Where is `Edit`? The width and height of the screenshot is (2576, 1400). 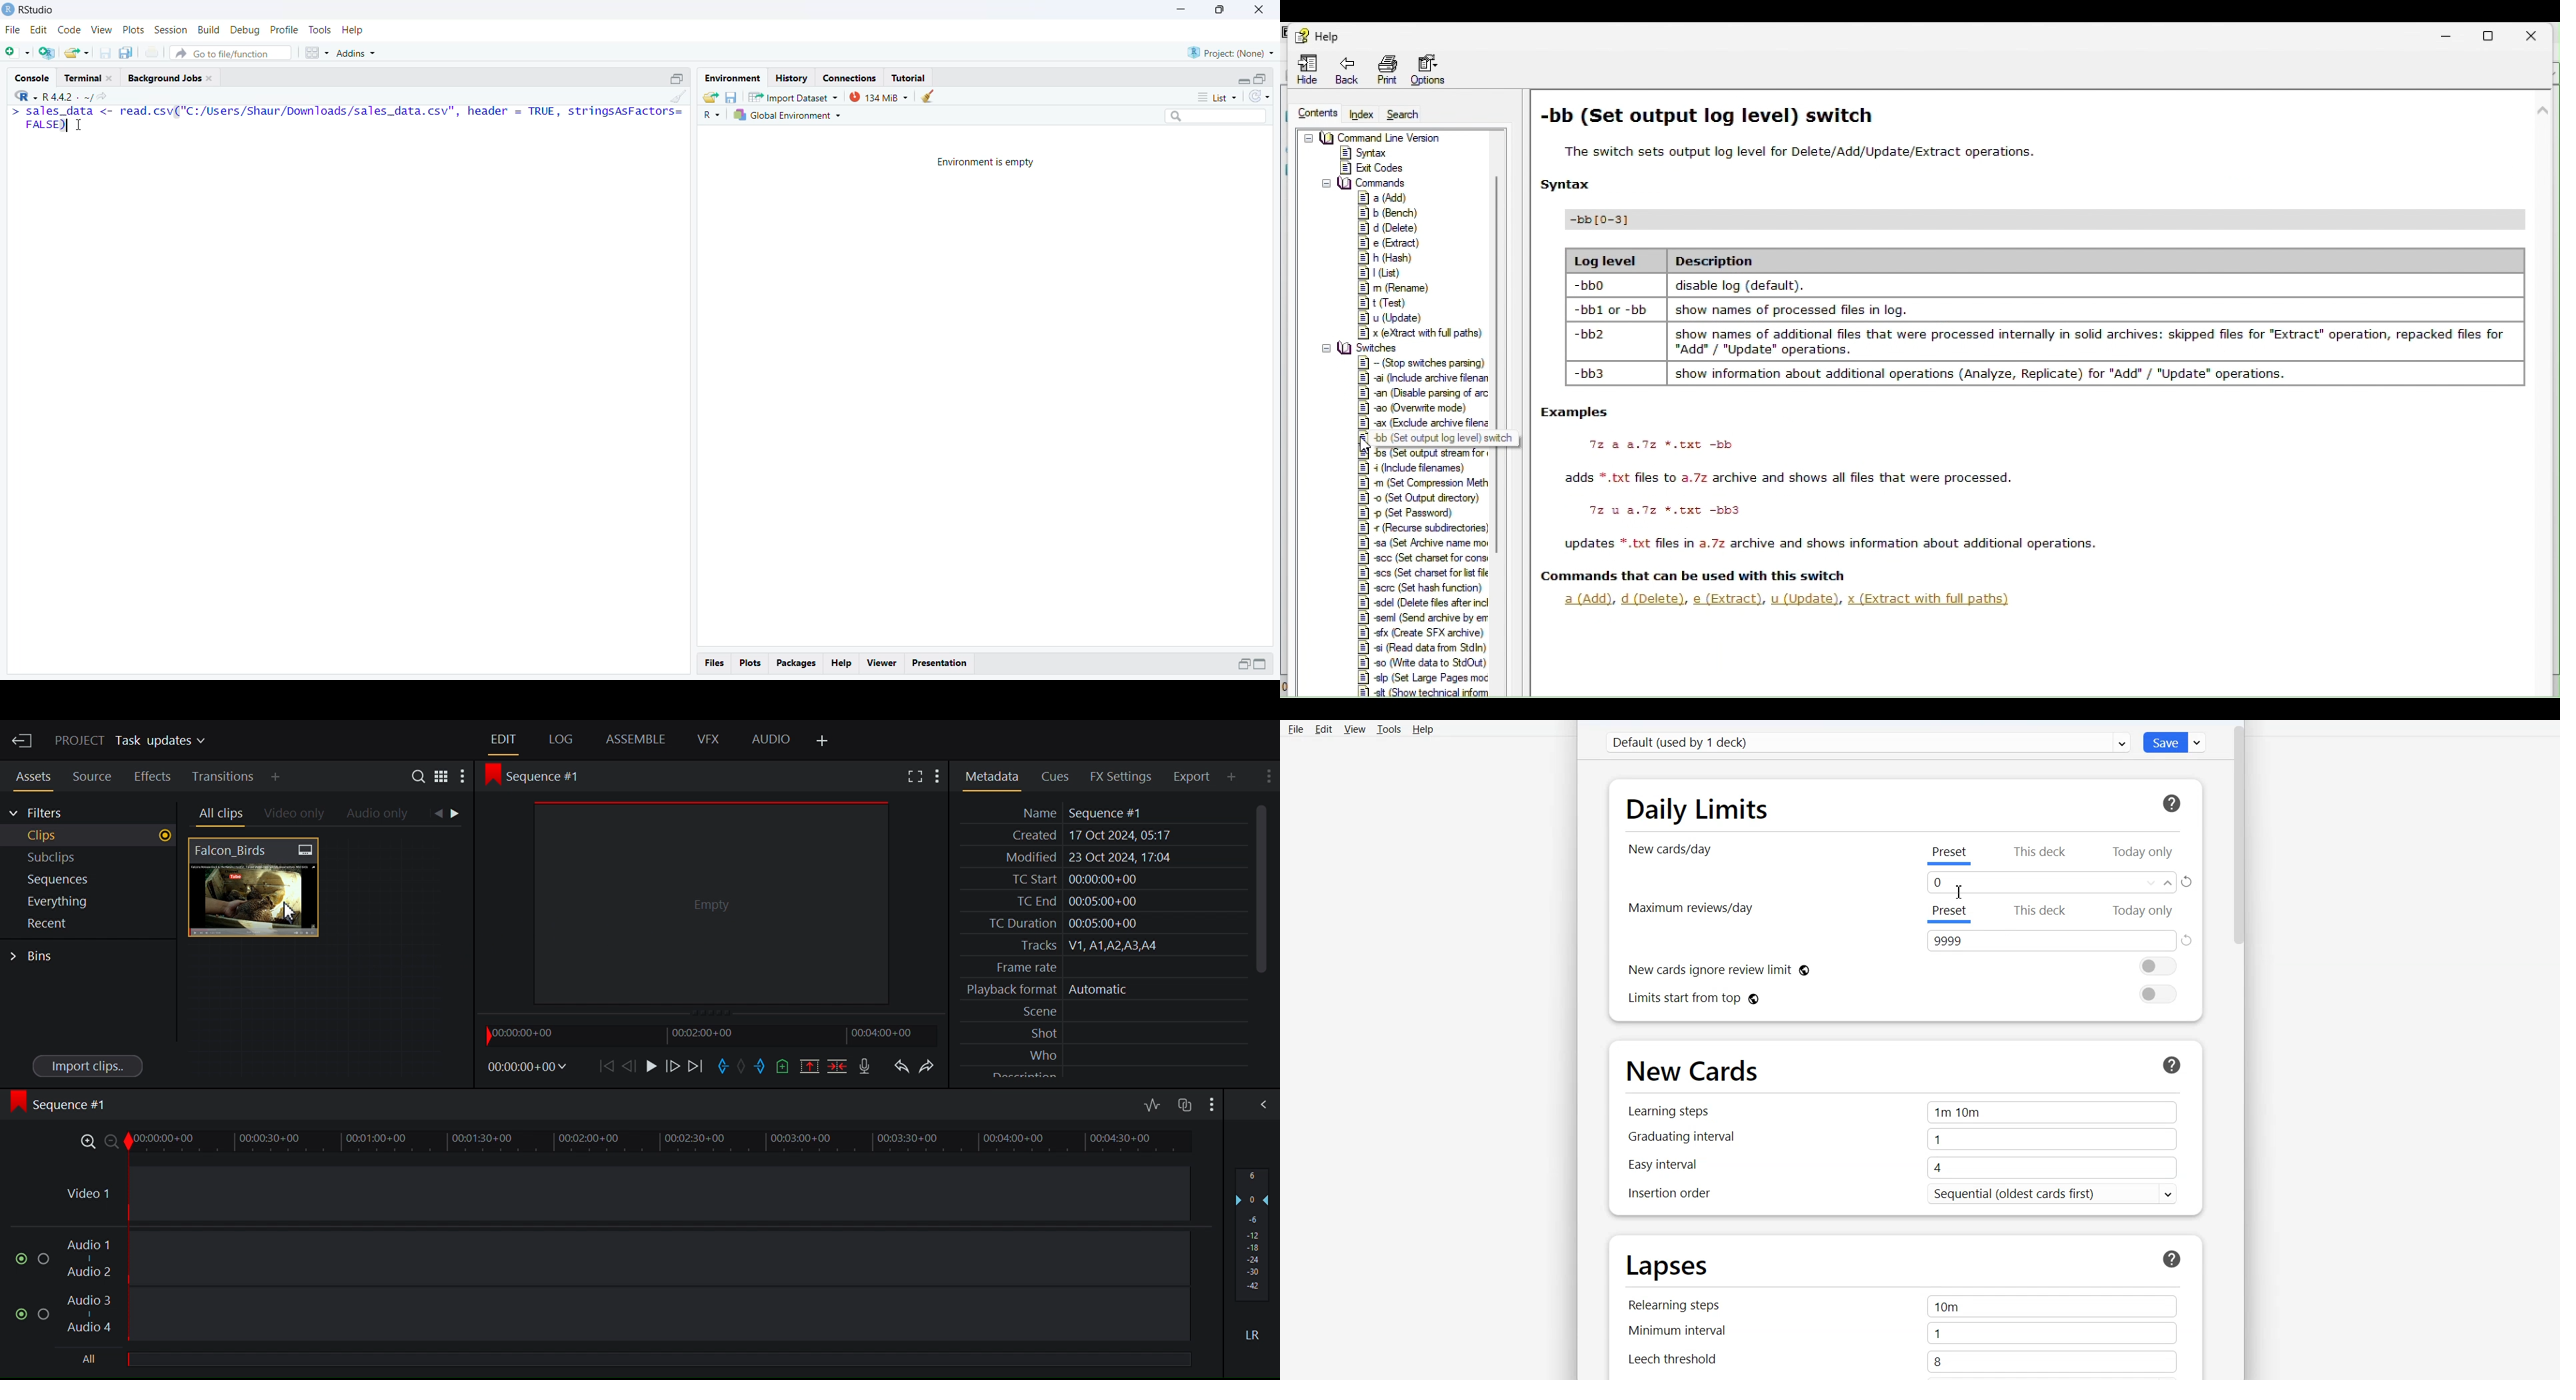 Edit is located at coordinates (1323, 729).